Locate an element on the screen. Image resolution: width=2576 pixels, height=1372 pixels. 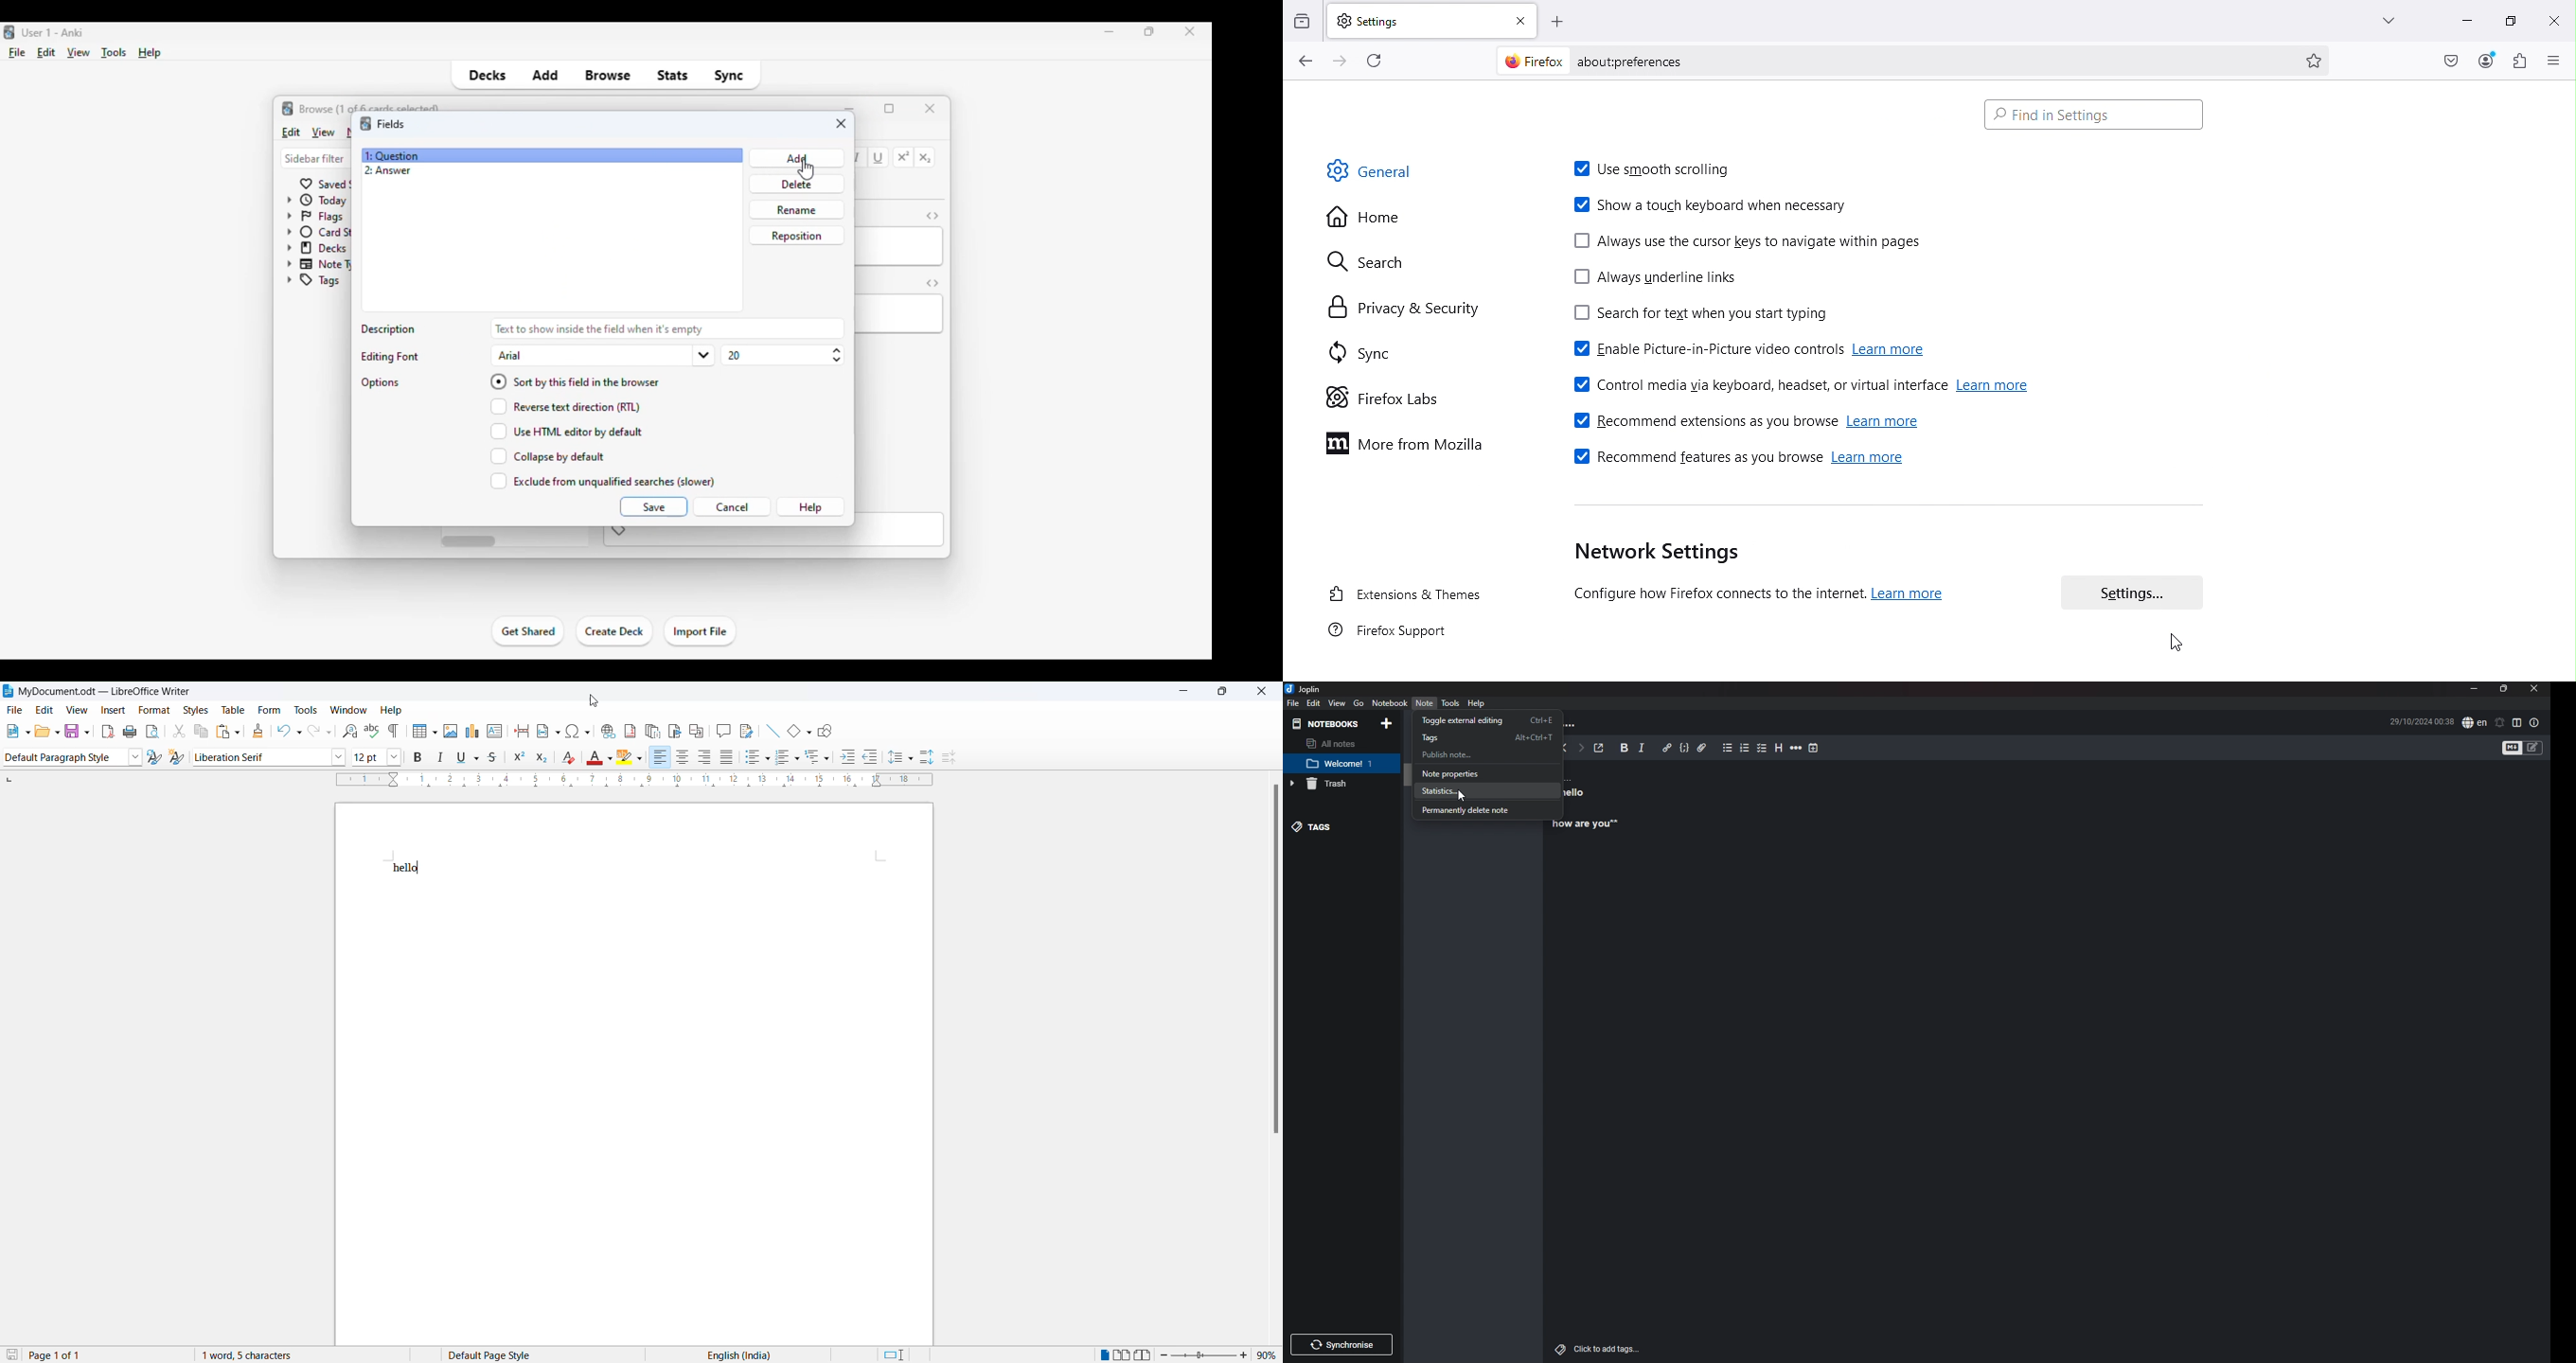
text to show inside the field when it's empty is located at coordinates (667, 328).